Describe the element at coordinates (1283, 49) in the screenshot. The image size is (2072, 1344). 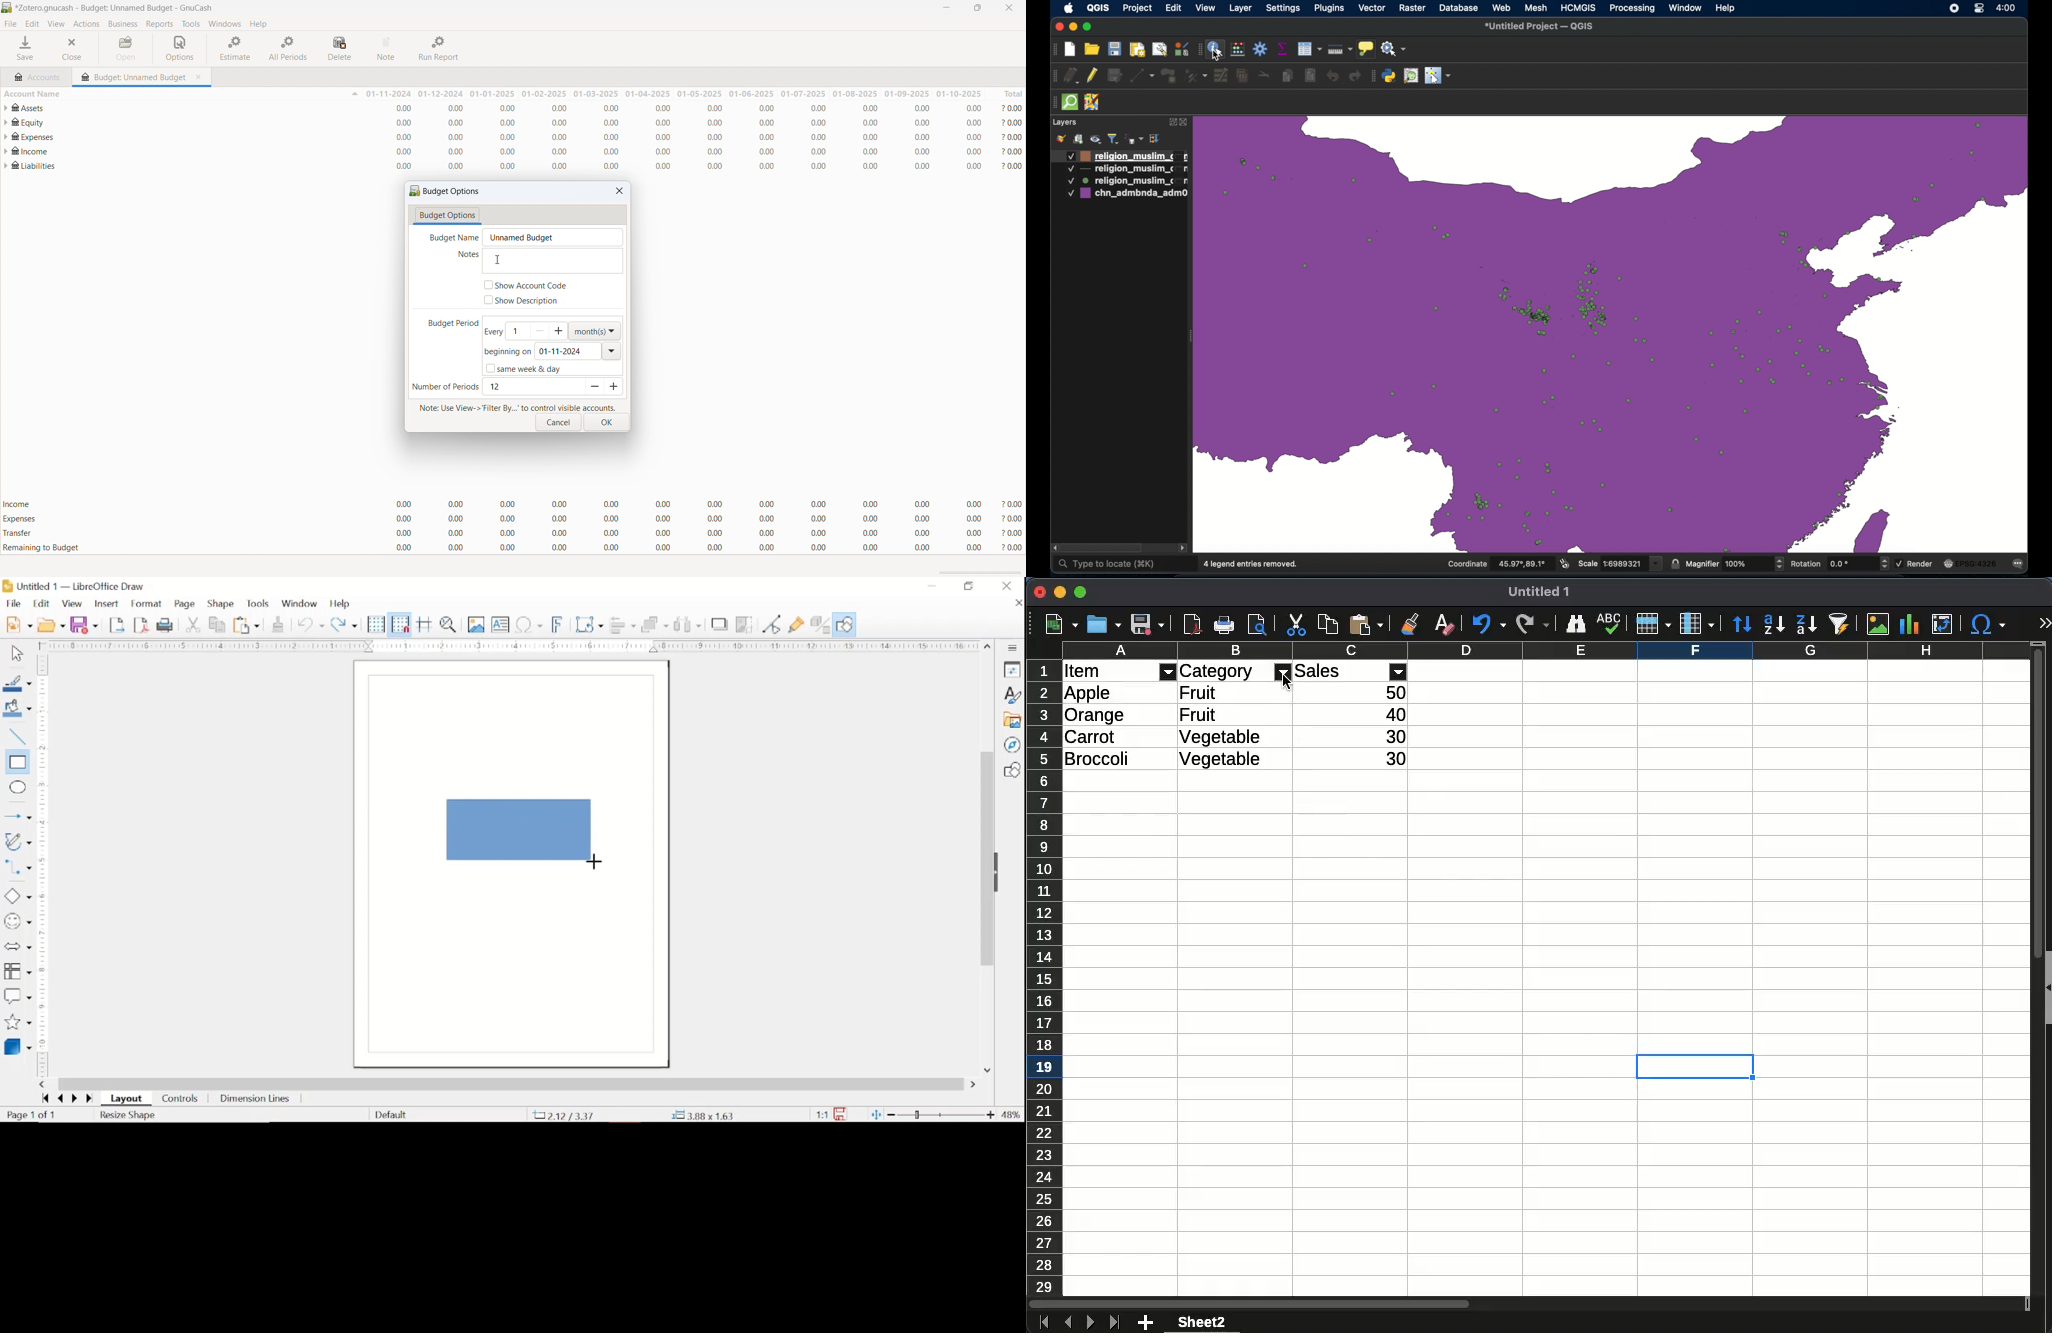
I see `show statistical summary` at that location.